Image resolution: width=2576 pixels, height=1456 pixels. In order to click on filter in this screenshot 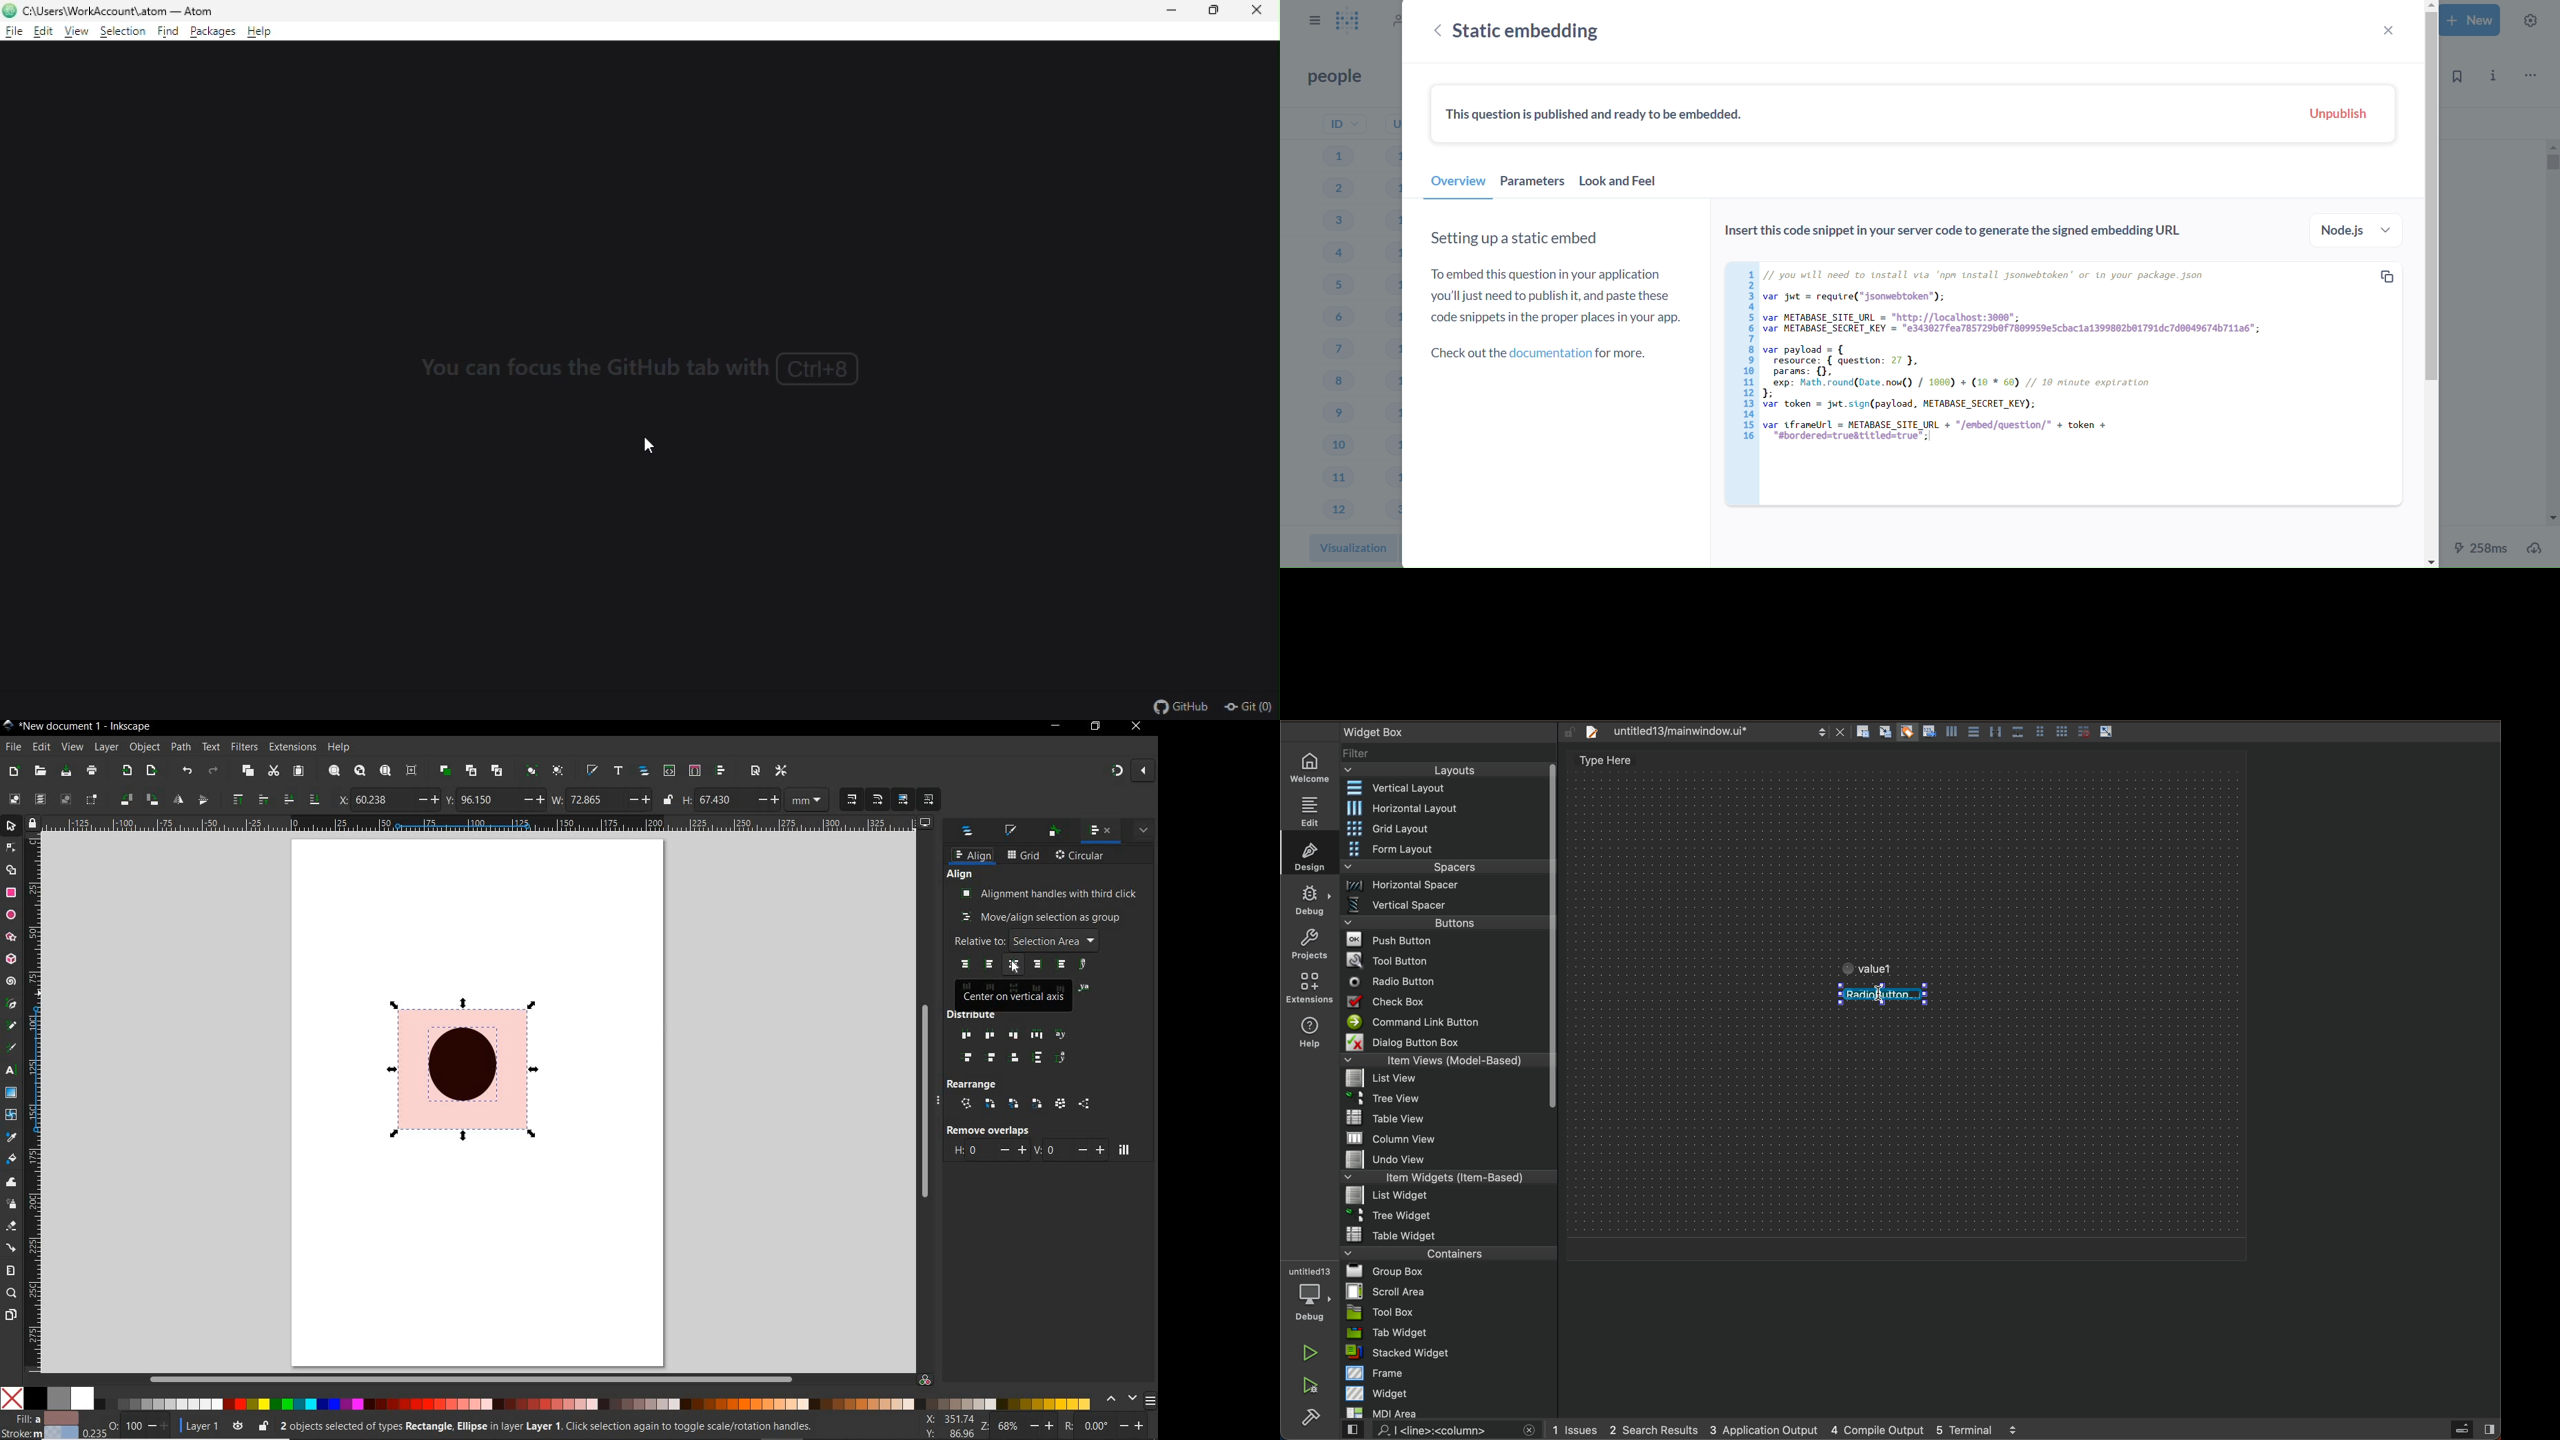, I will do `click(1450, 757)`.